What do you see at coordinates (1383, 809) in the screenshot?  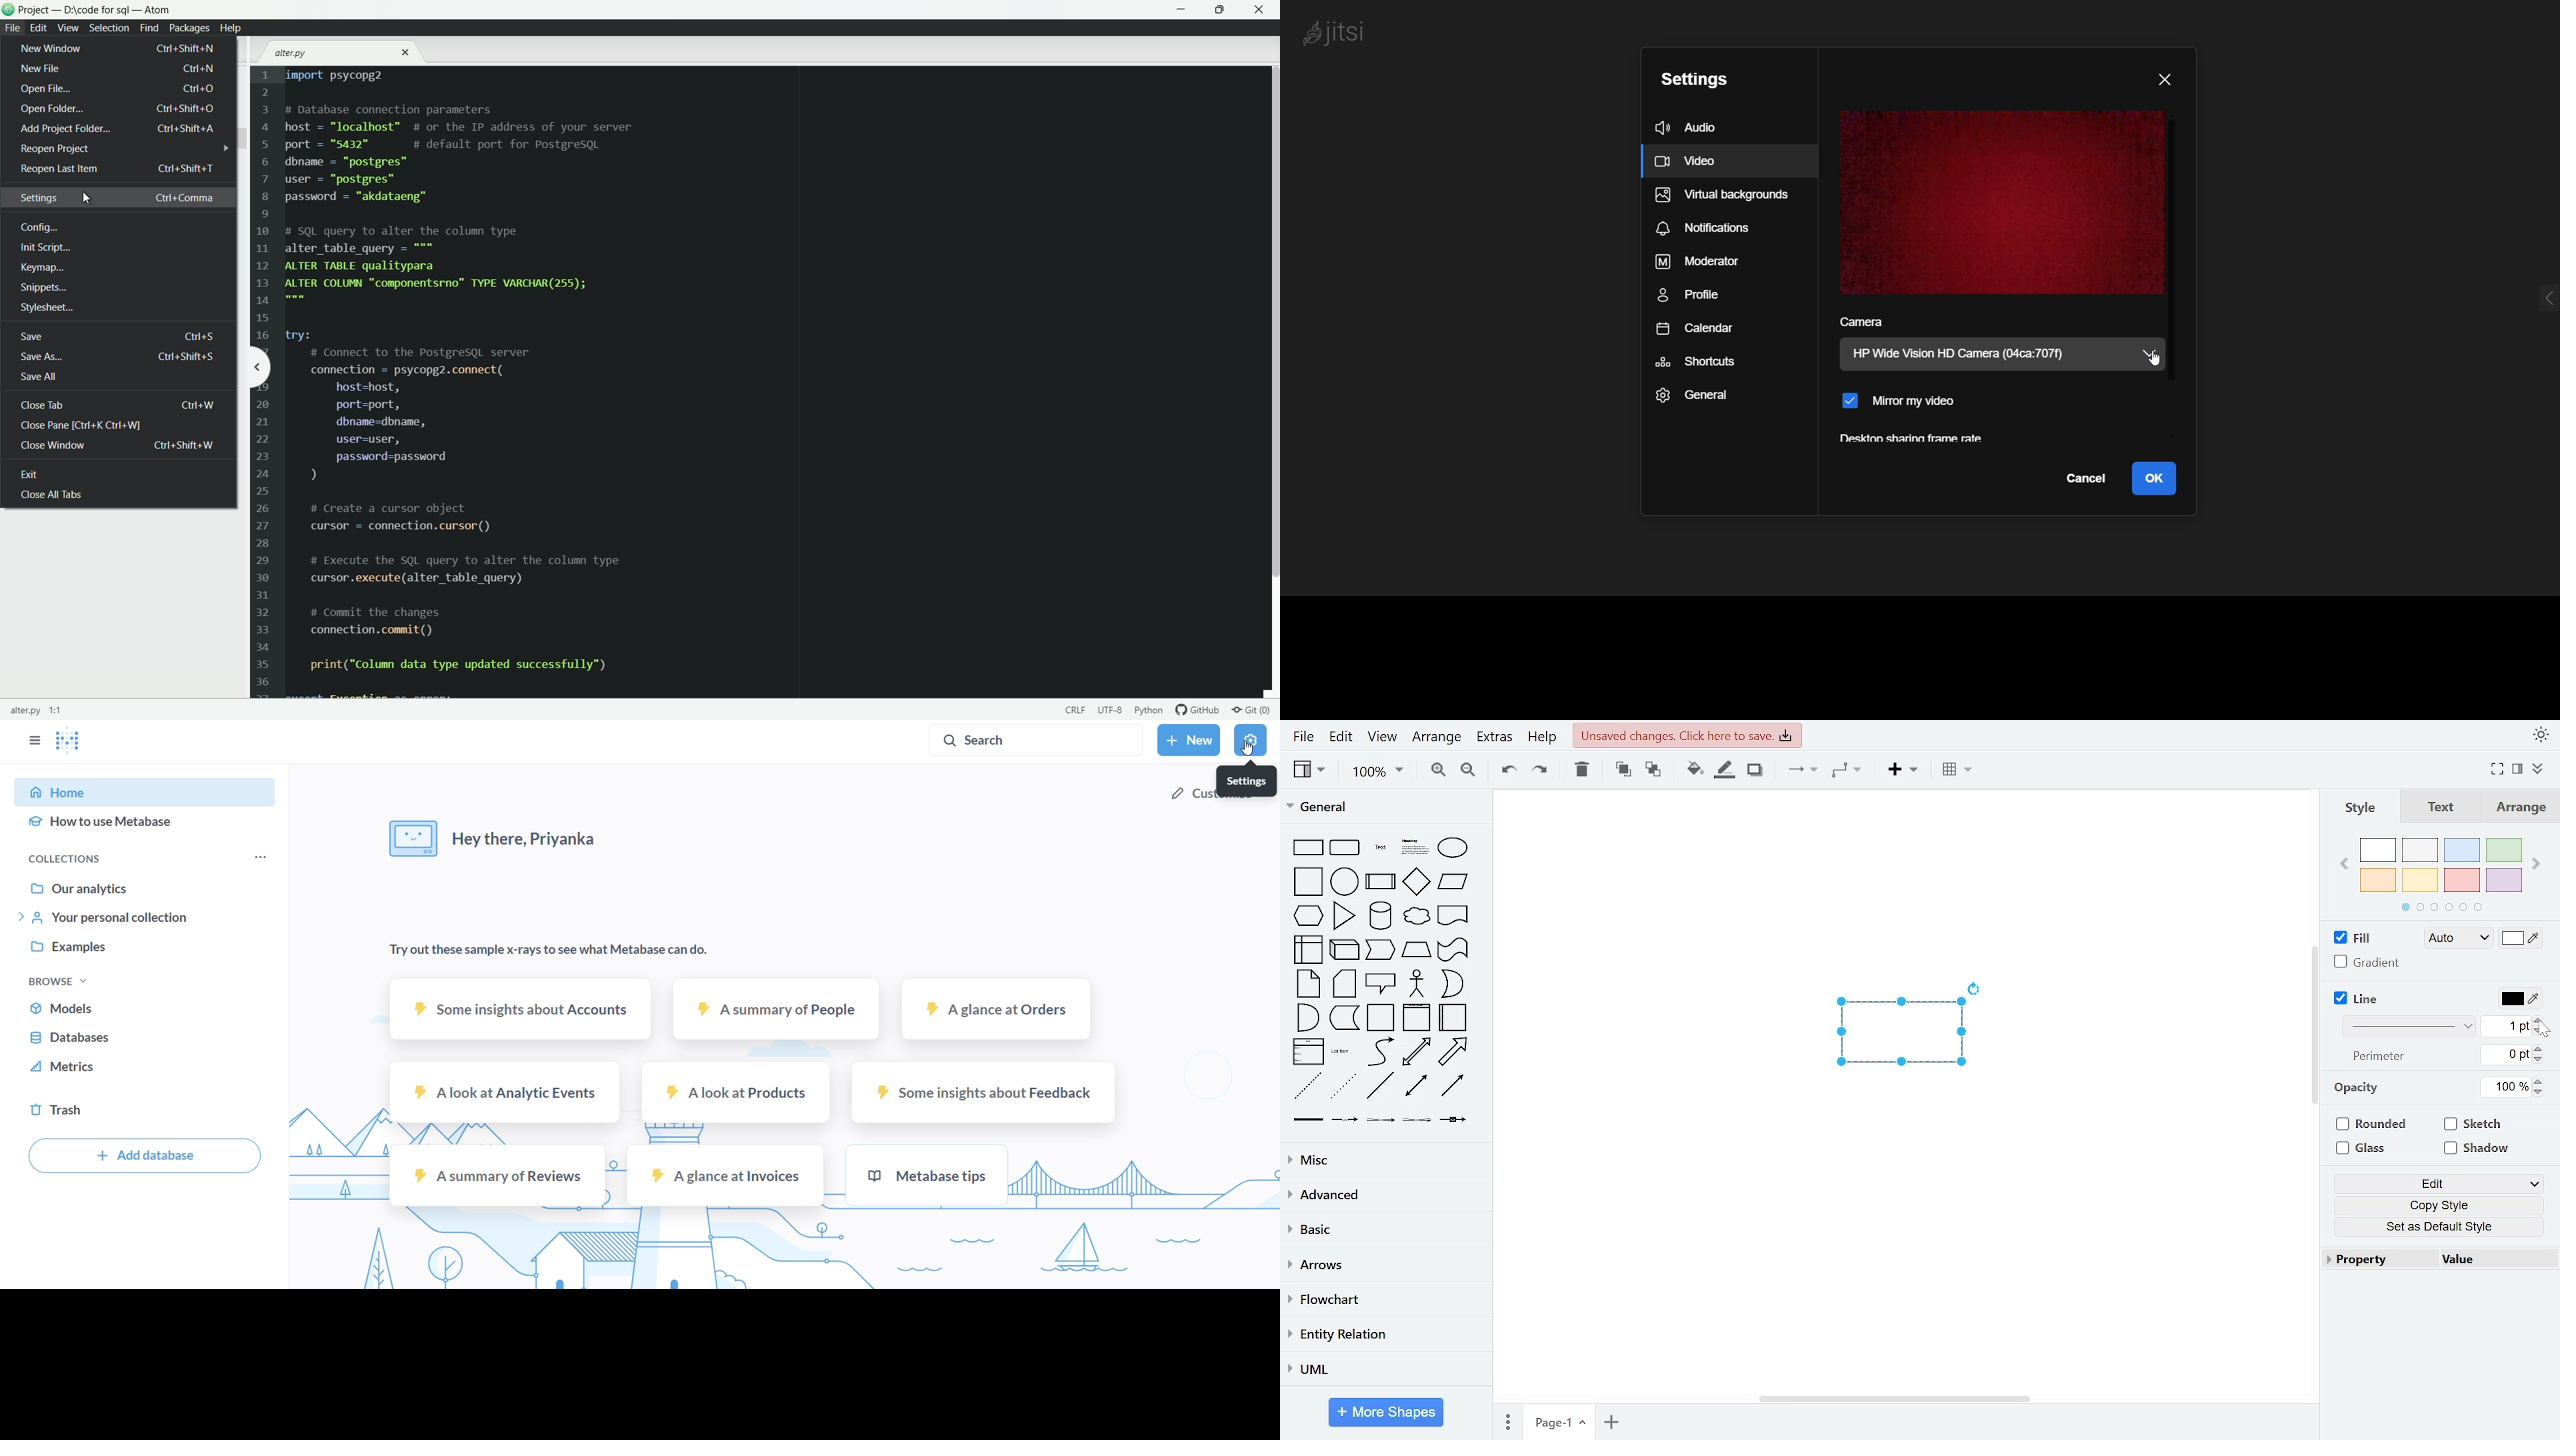 I see `general` at bounding box center [1383, 809].